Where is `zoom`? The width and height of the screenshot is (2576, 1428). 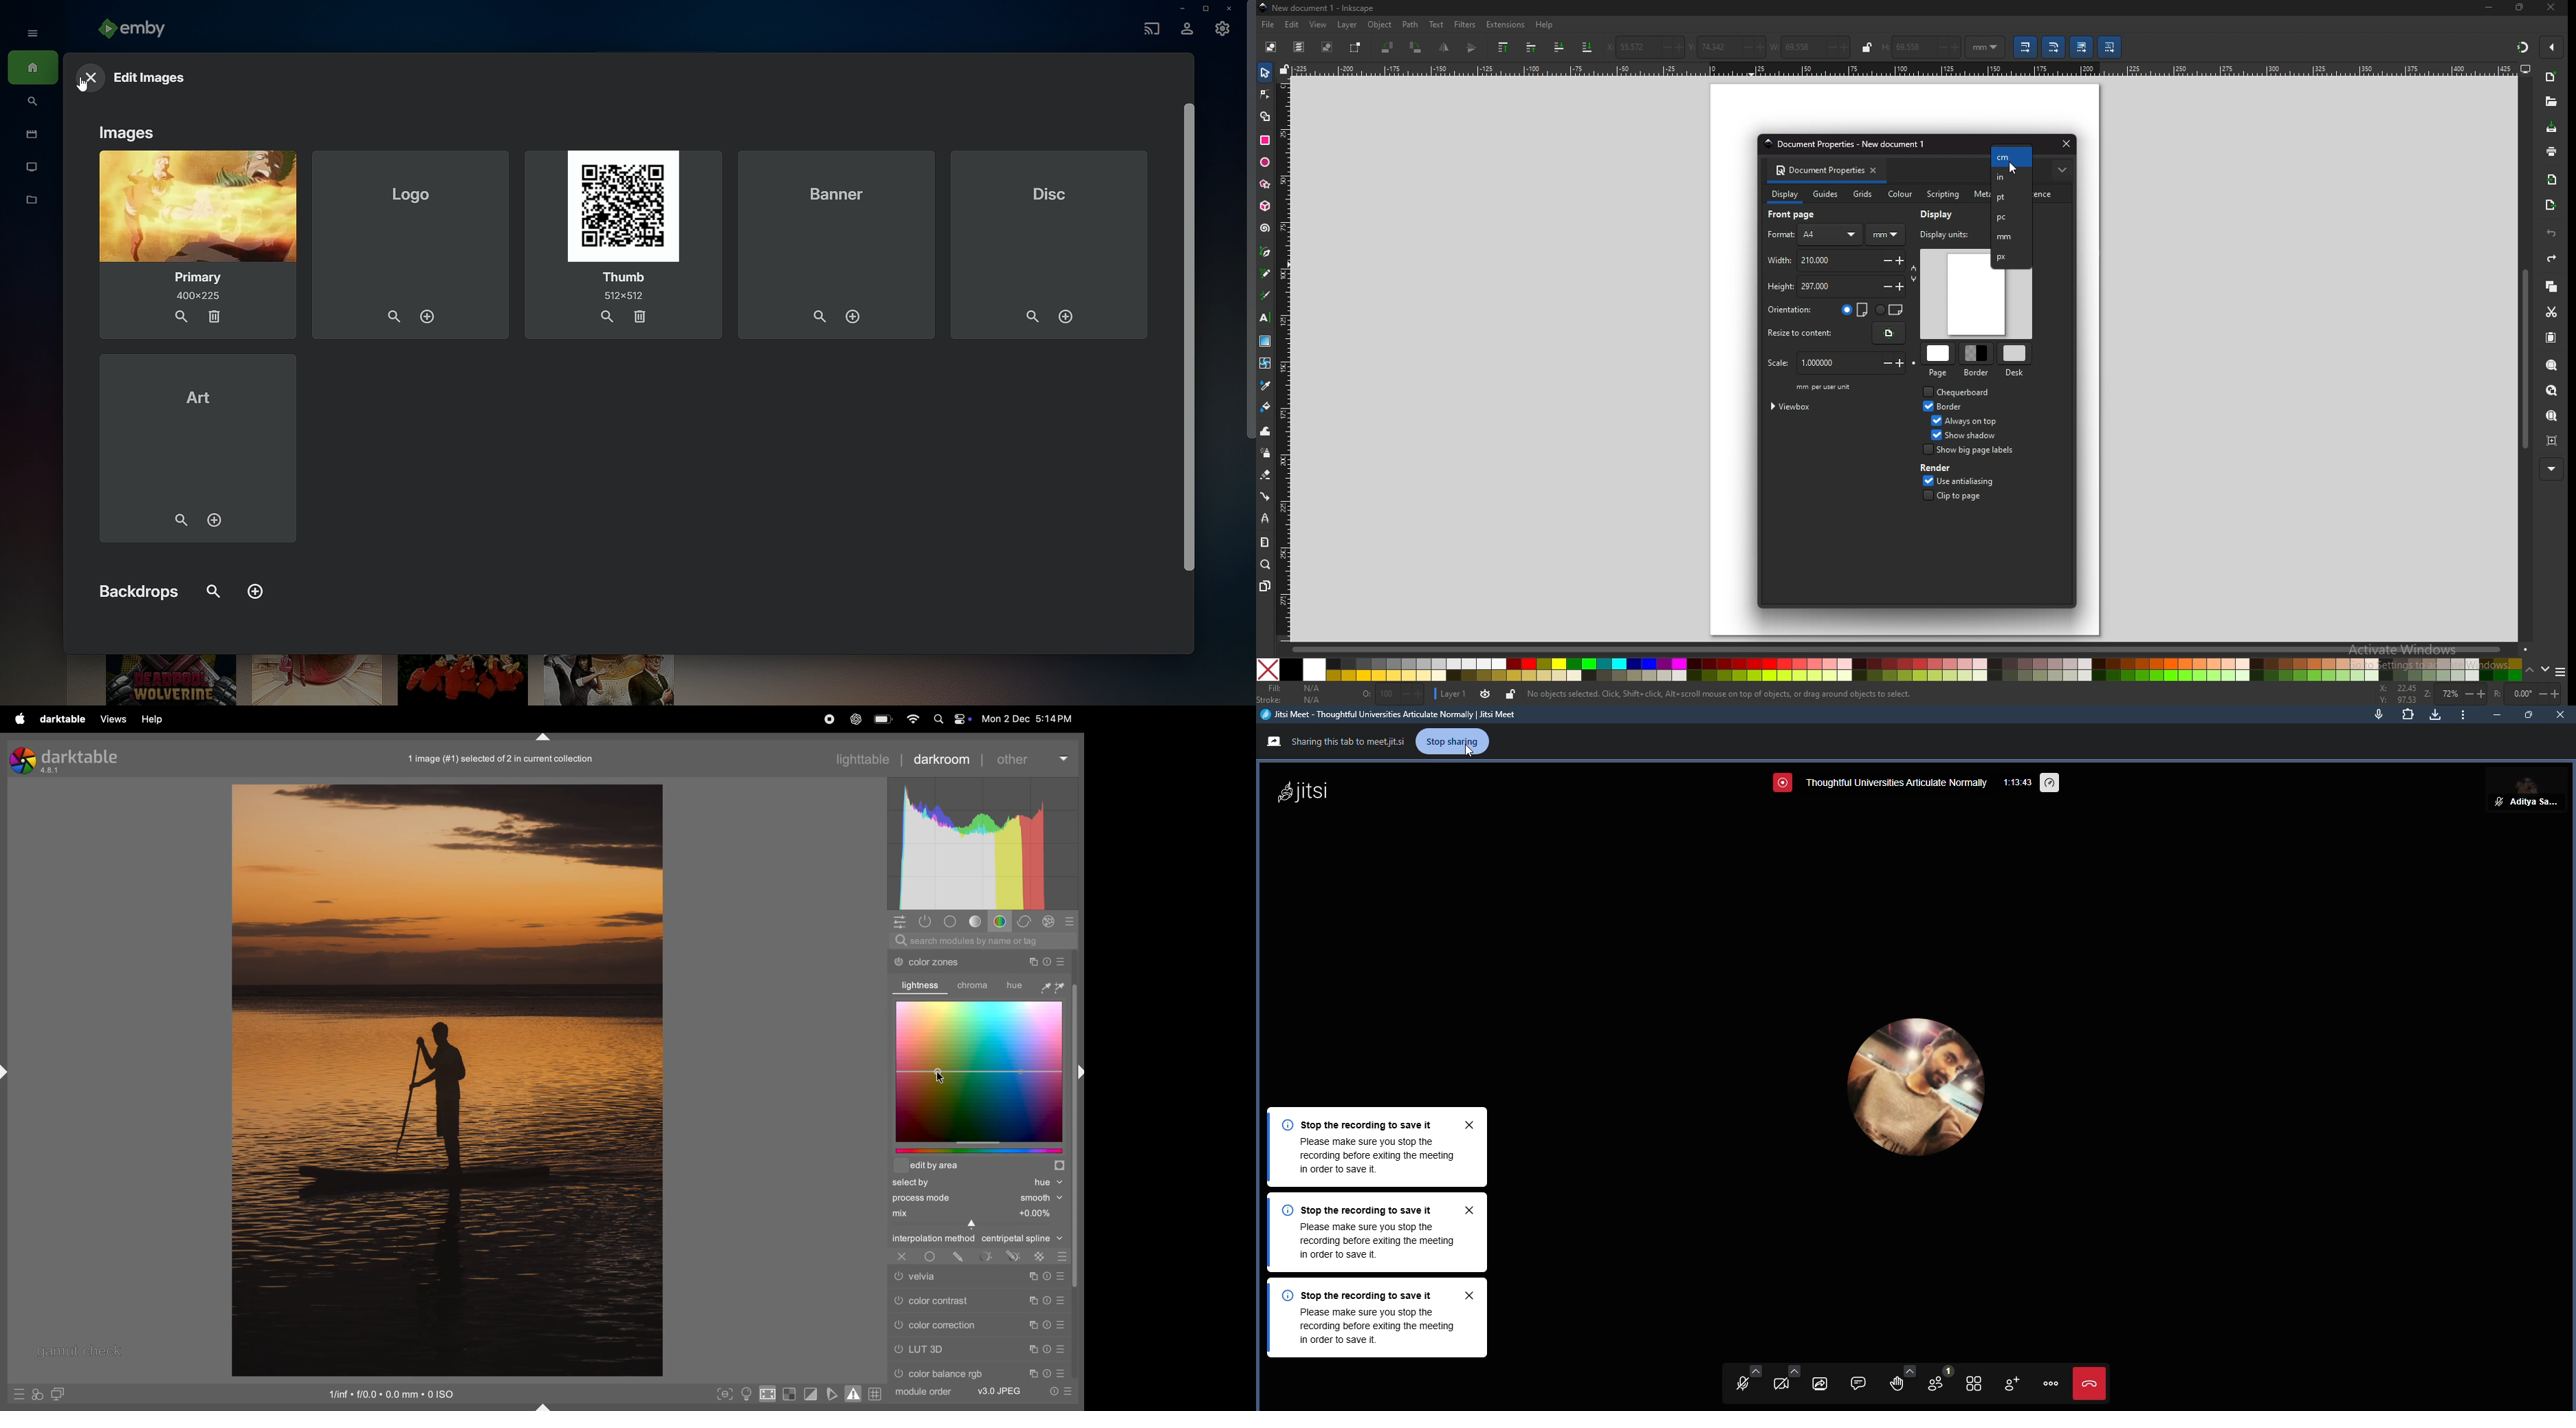 zoom is located at coordinates (1265, 565).